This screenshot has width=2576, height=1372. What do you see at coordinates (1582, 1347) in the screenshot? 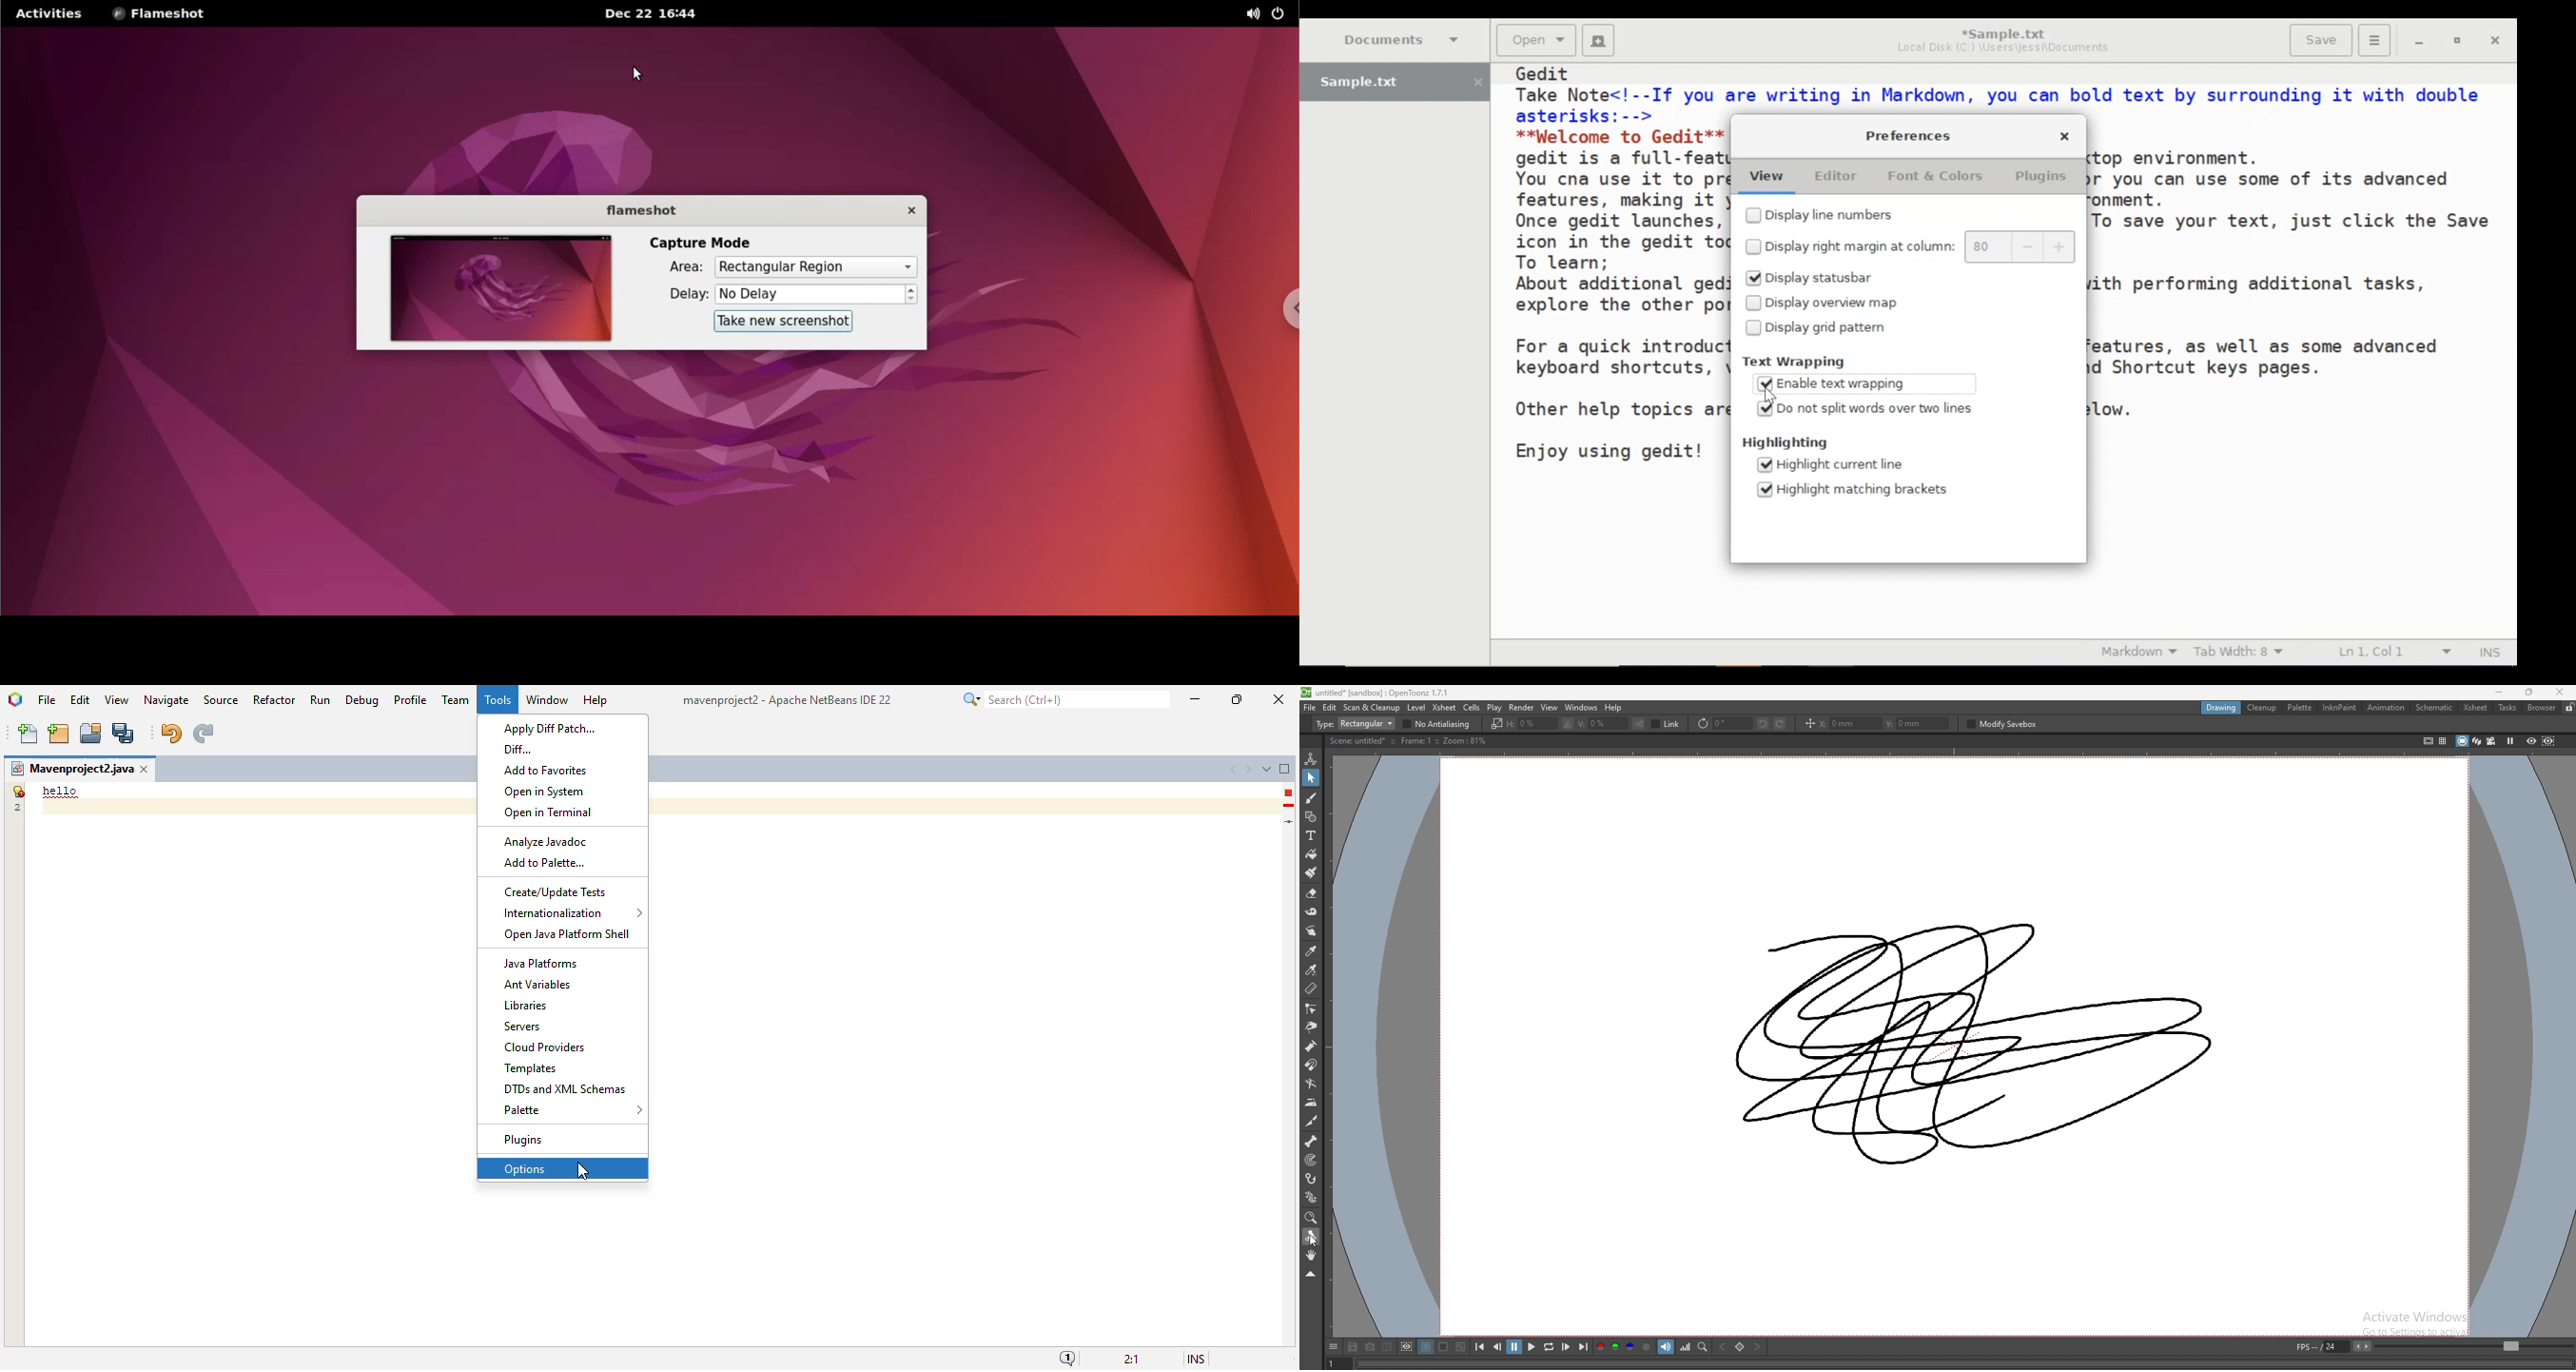
I see `last frame` at bounding box center [1582, 1347].